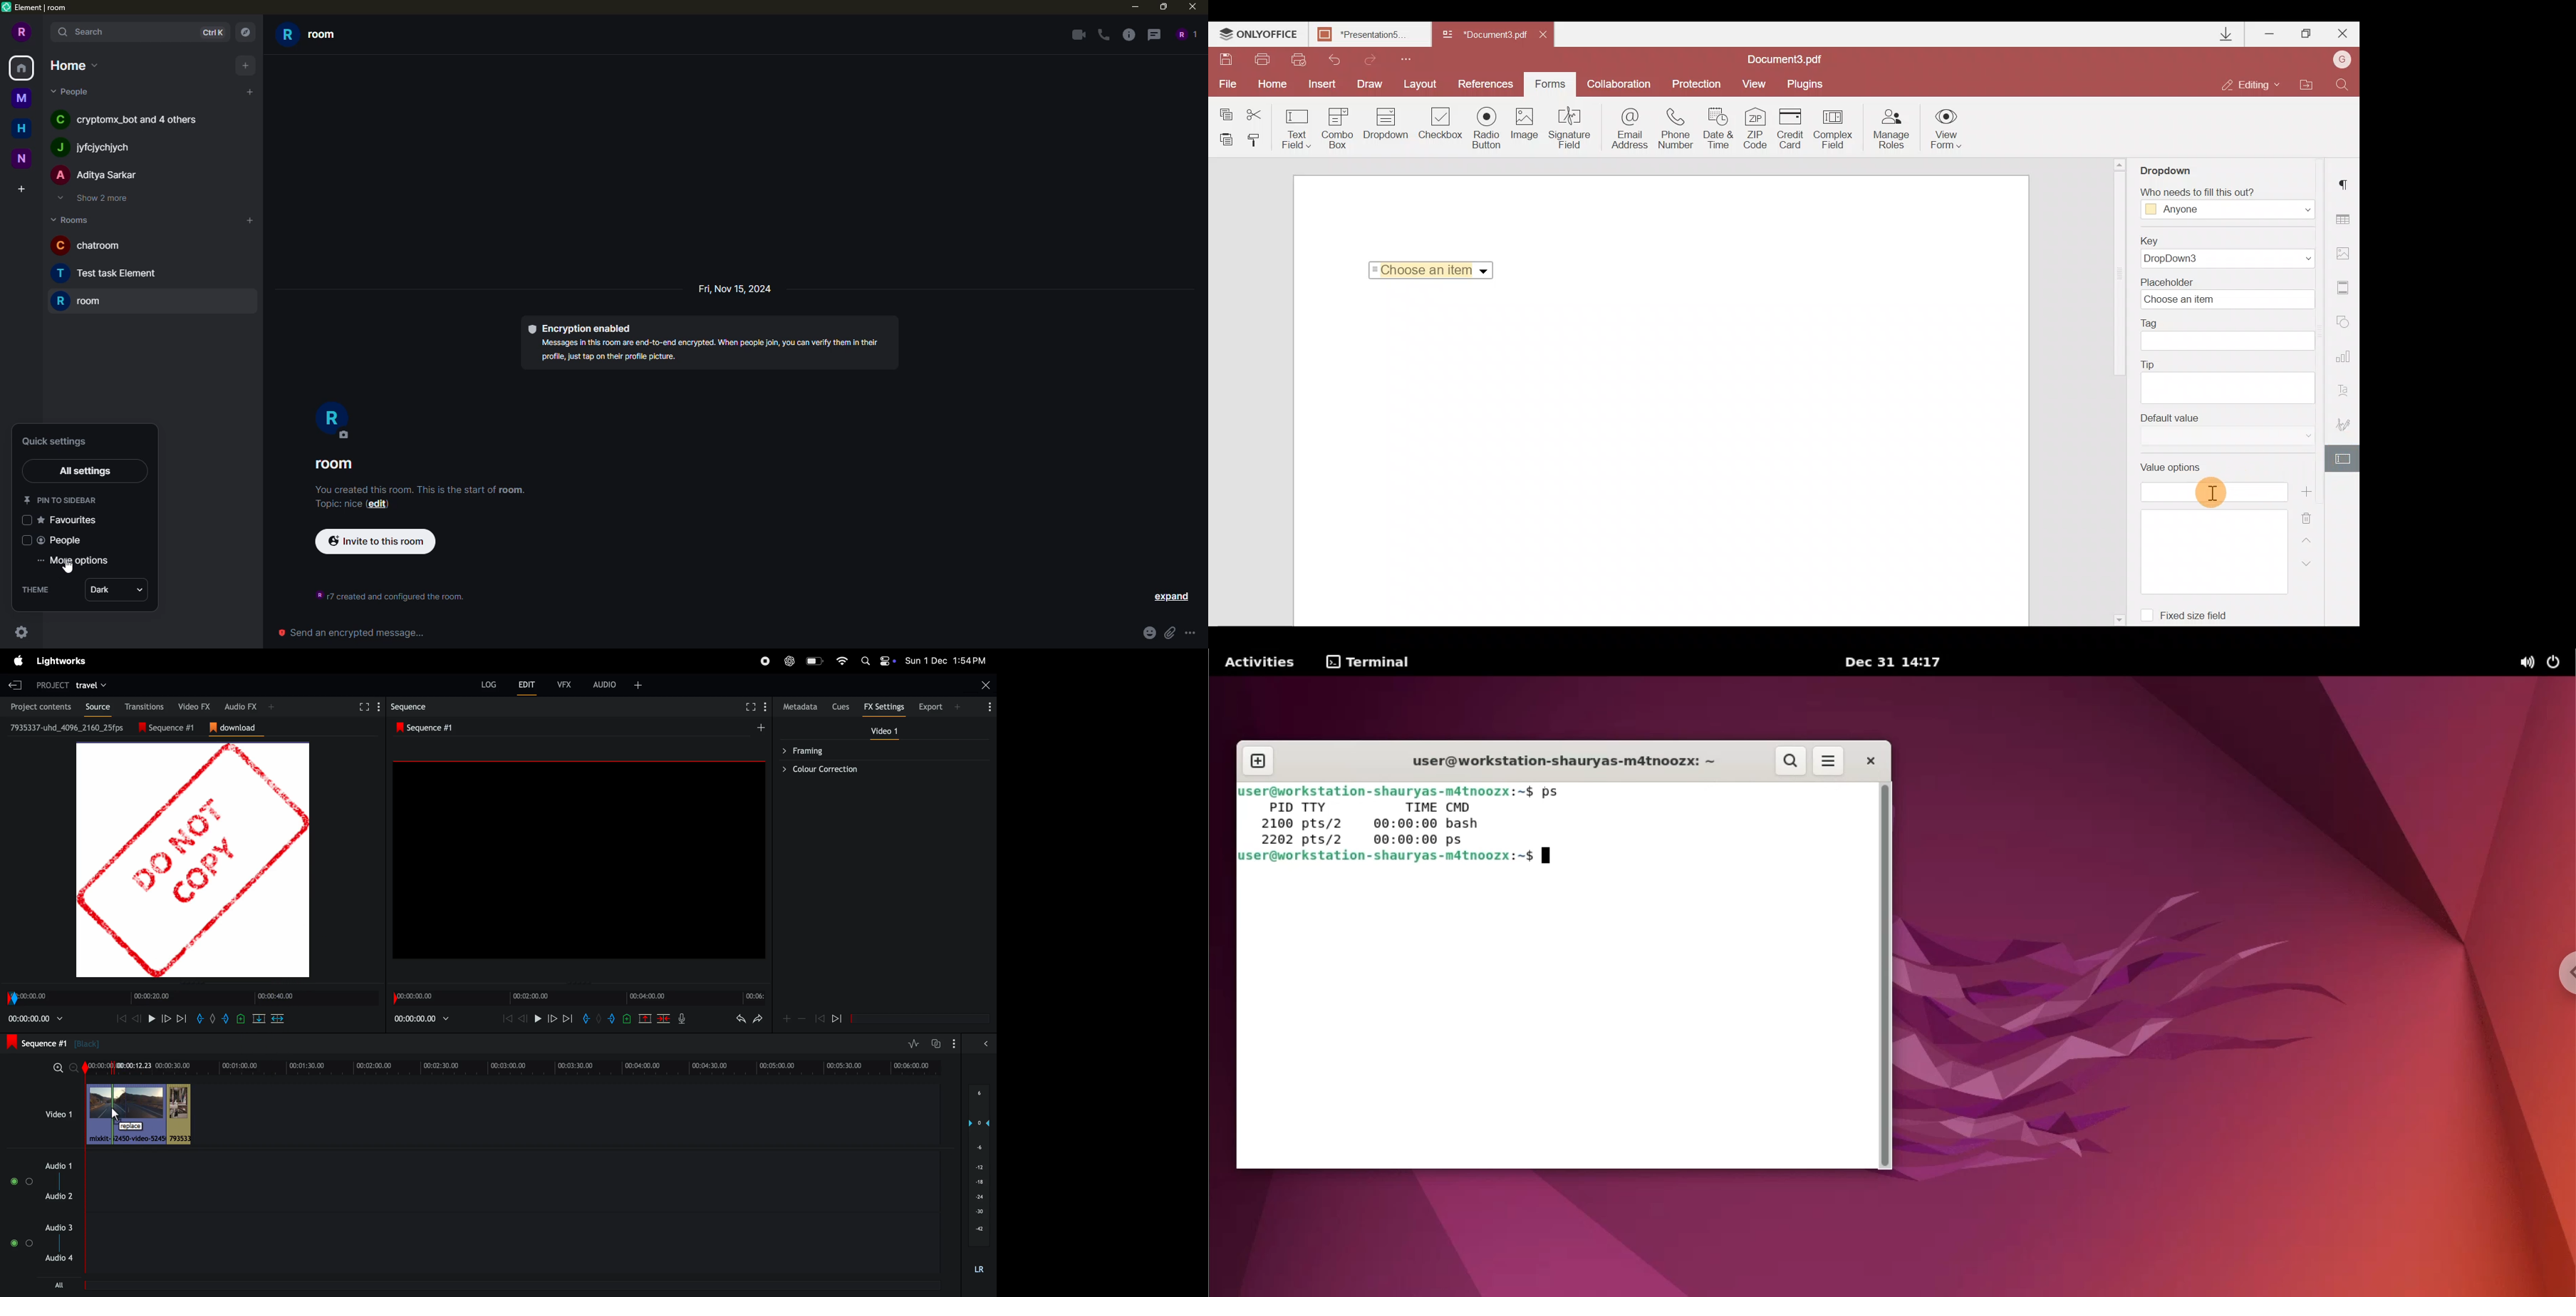 This screenshot has width=2576, height=1316. What do you see at coordinates (58, 1258) in the screenshot?
I see `audio 4` at bounding box center [58, 1258].